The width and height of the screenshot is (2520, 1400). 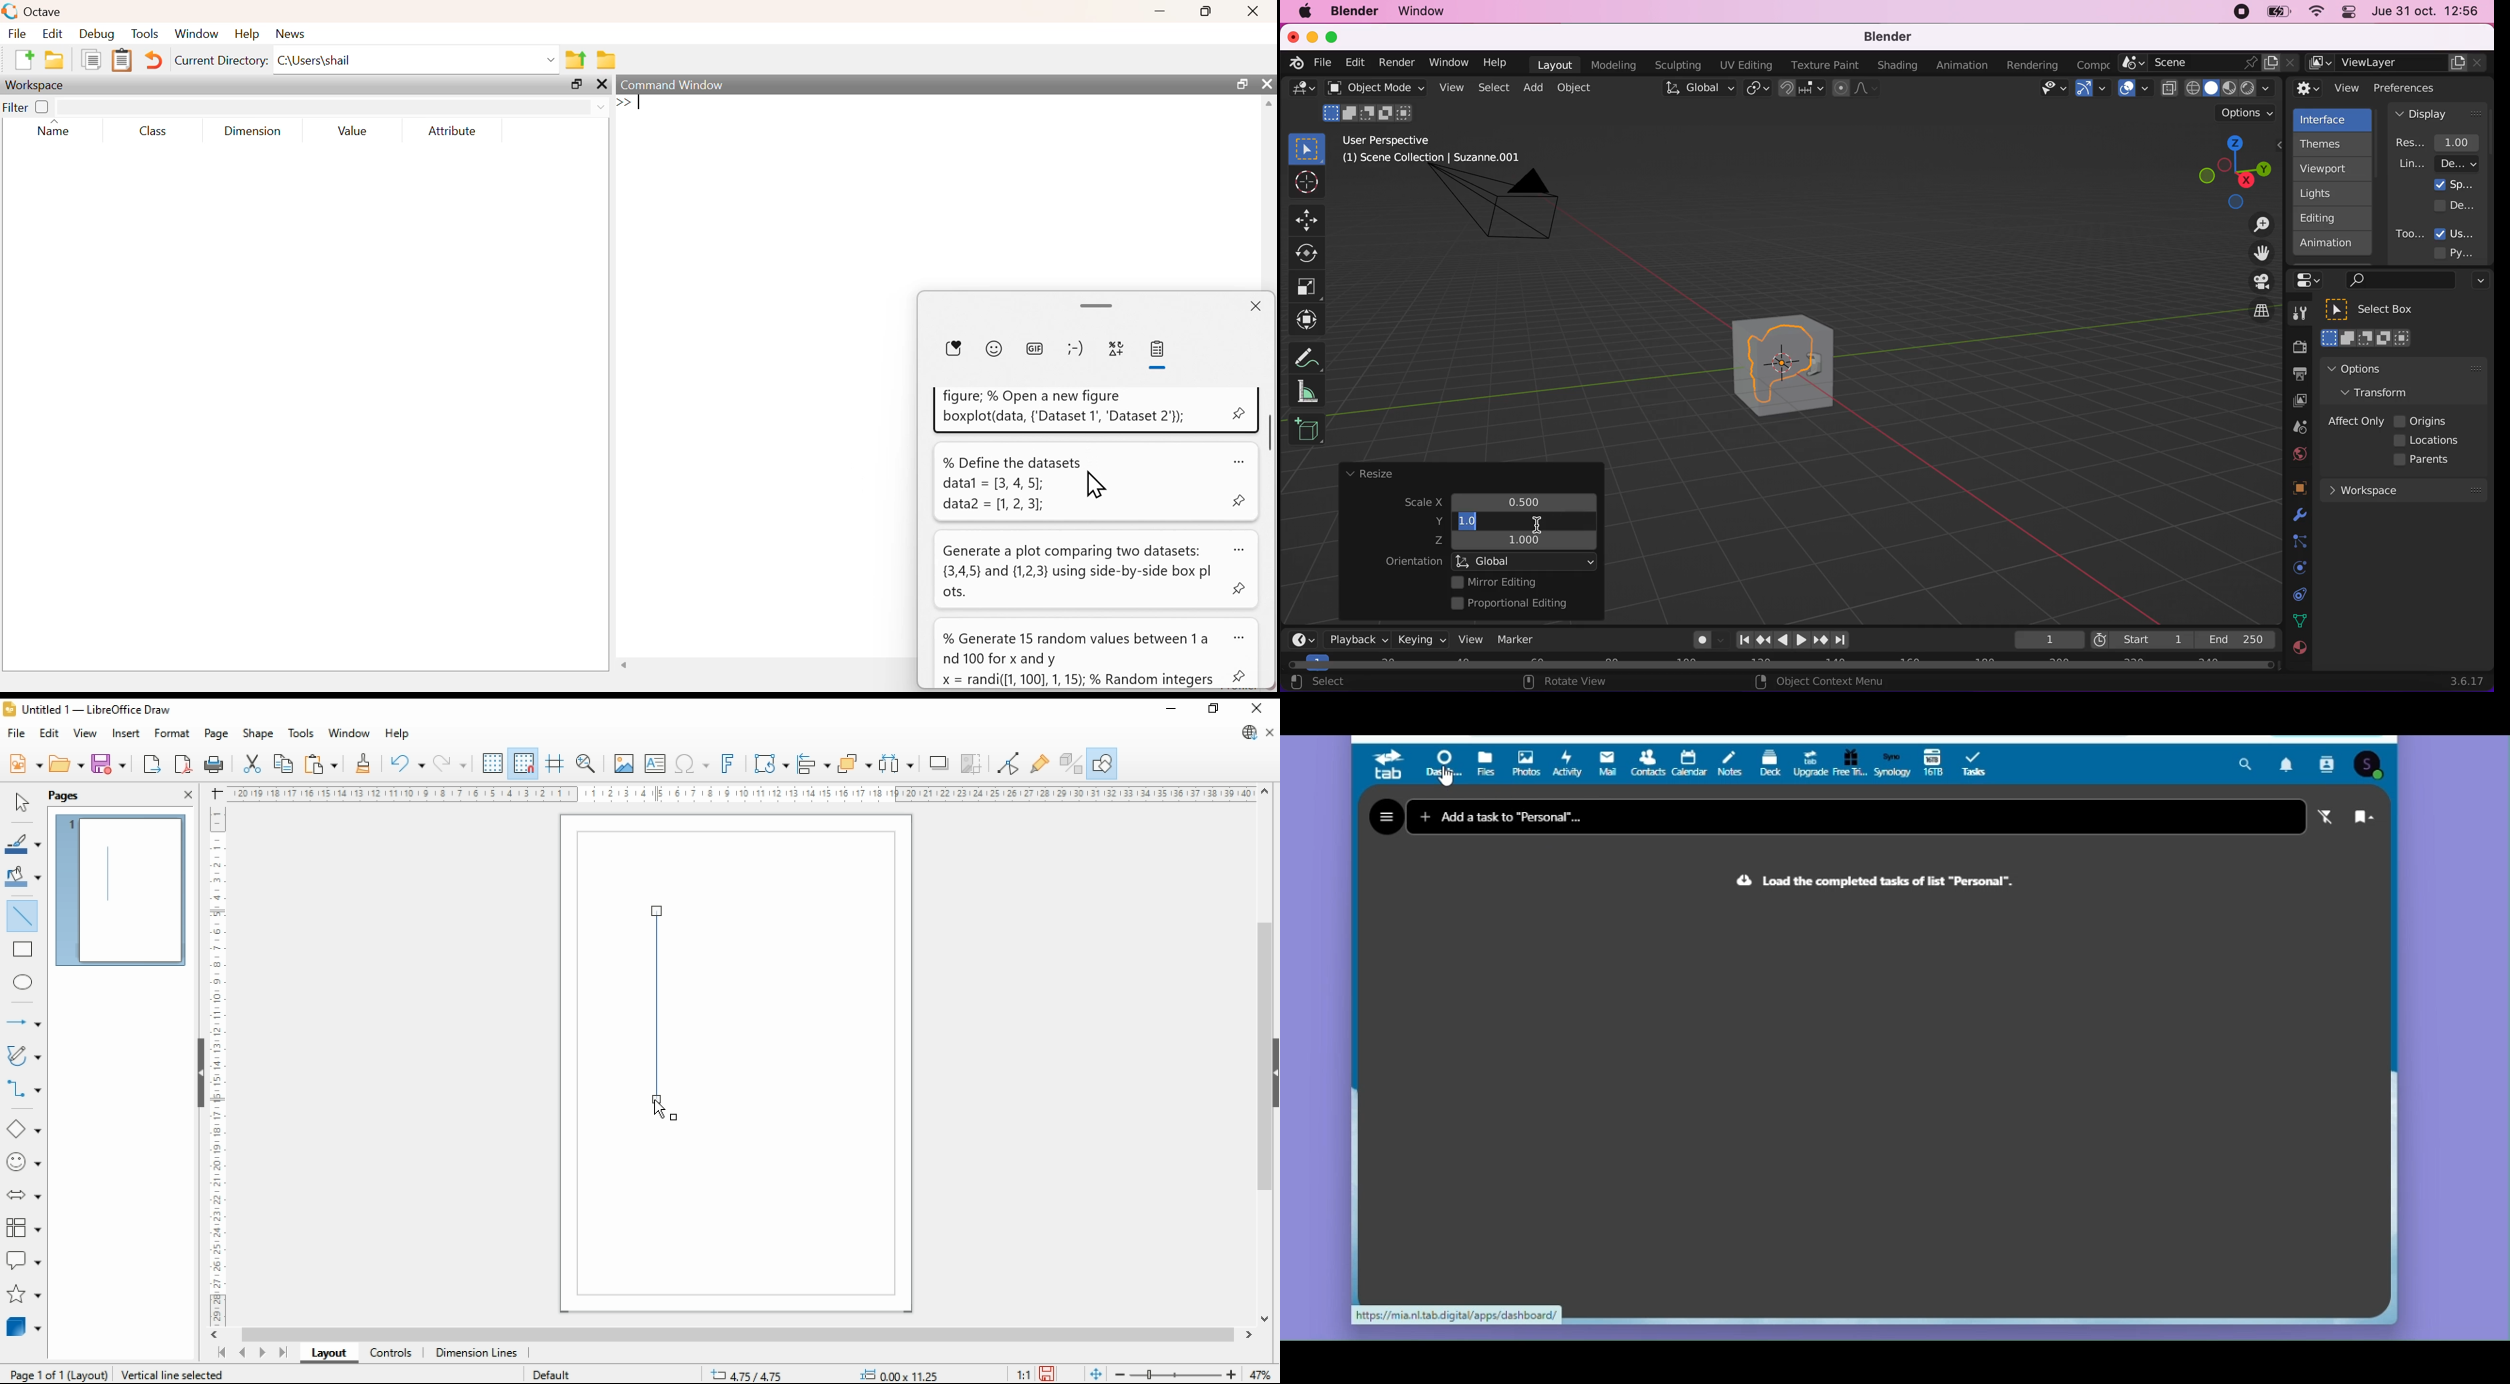 What do you see at coordinates (1010, 484) in the screenshot?
I see `% Define the datasets
datal = [3, 4, 5];
data2 = [1, 2, 3];` at bounding box center [1010, 484].